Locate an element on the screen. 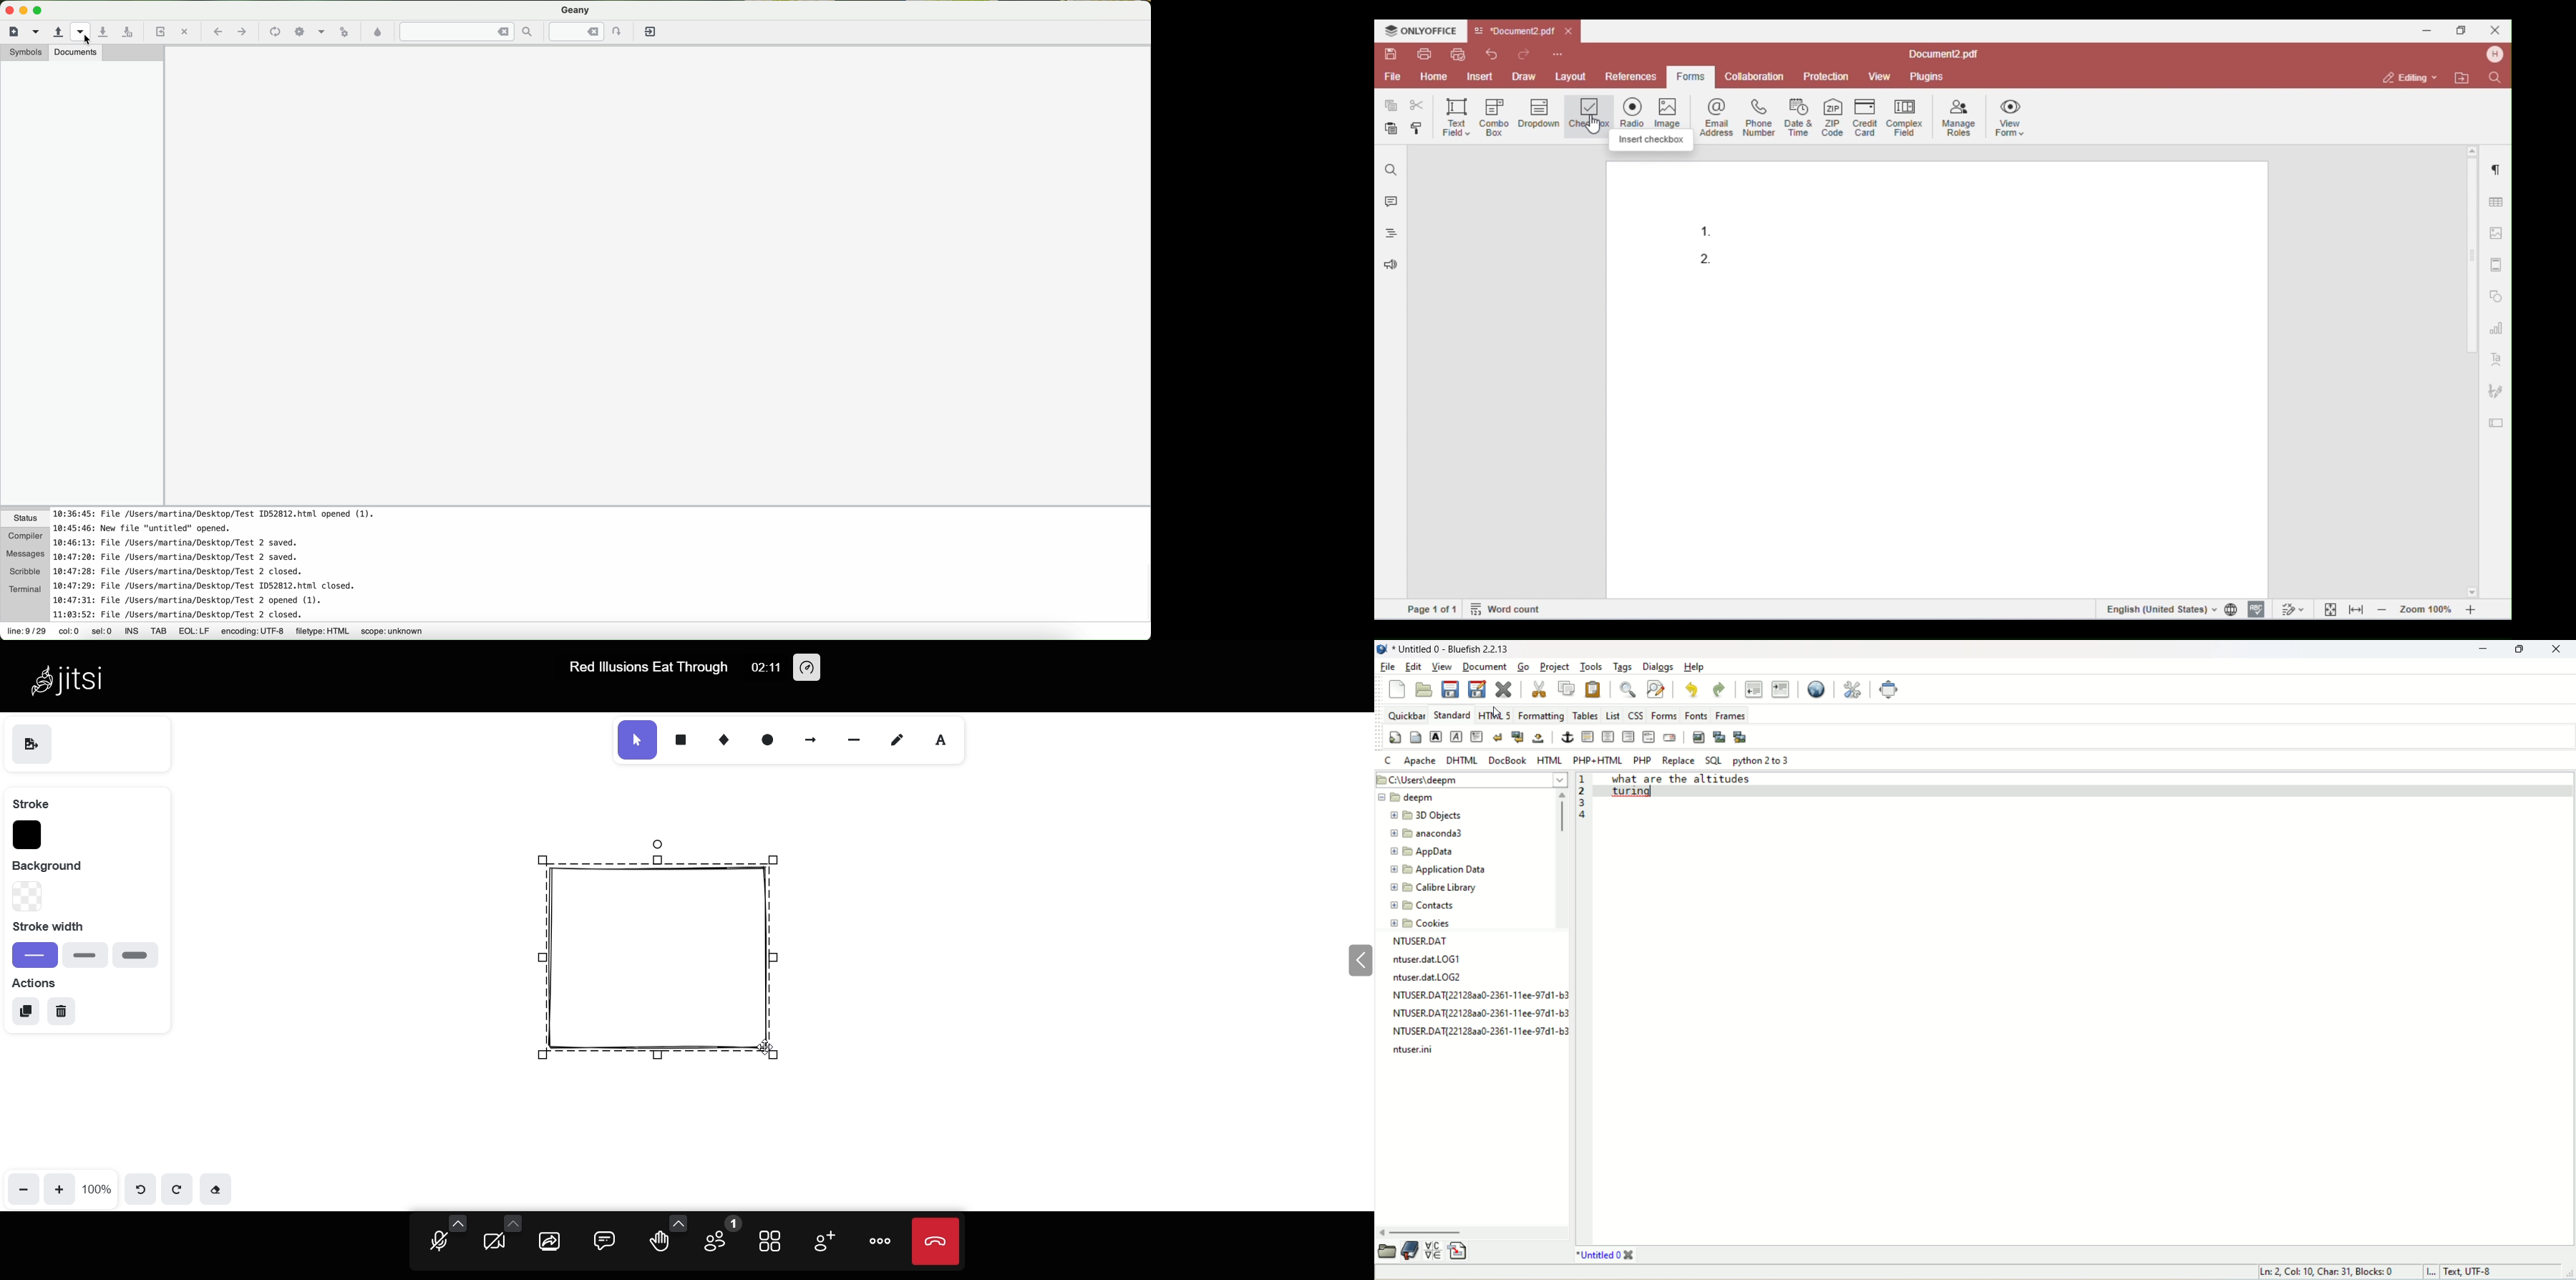 Image resolution: width=2576 pixels, height=1288 pixels. paragraph is located at coordinates (1476, 736).